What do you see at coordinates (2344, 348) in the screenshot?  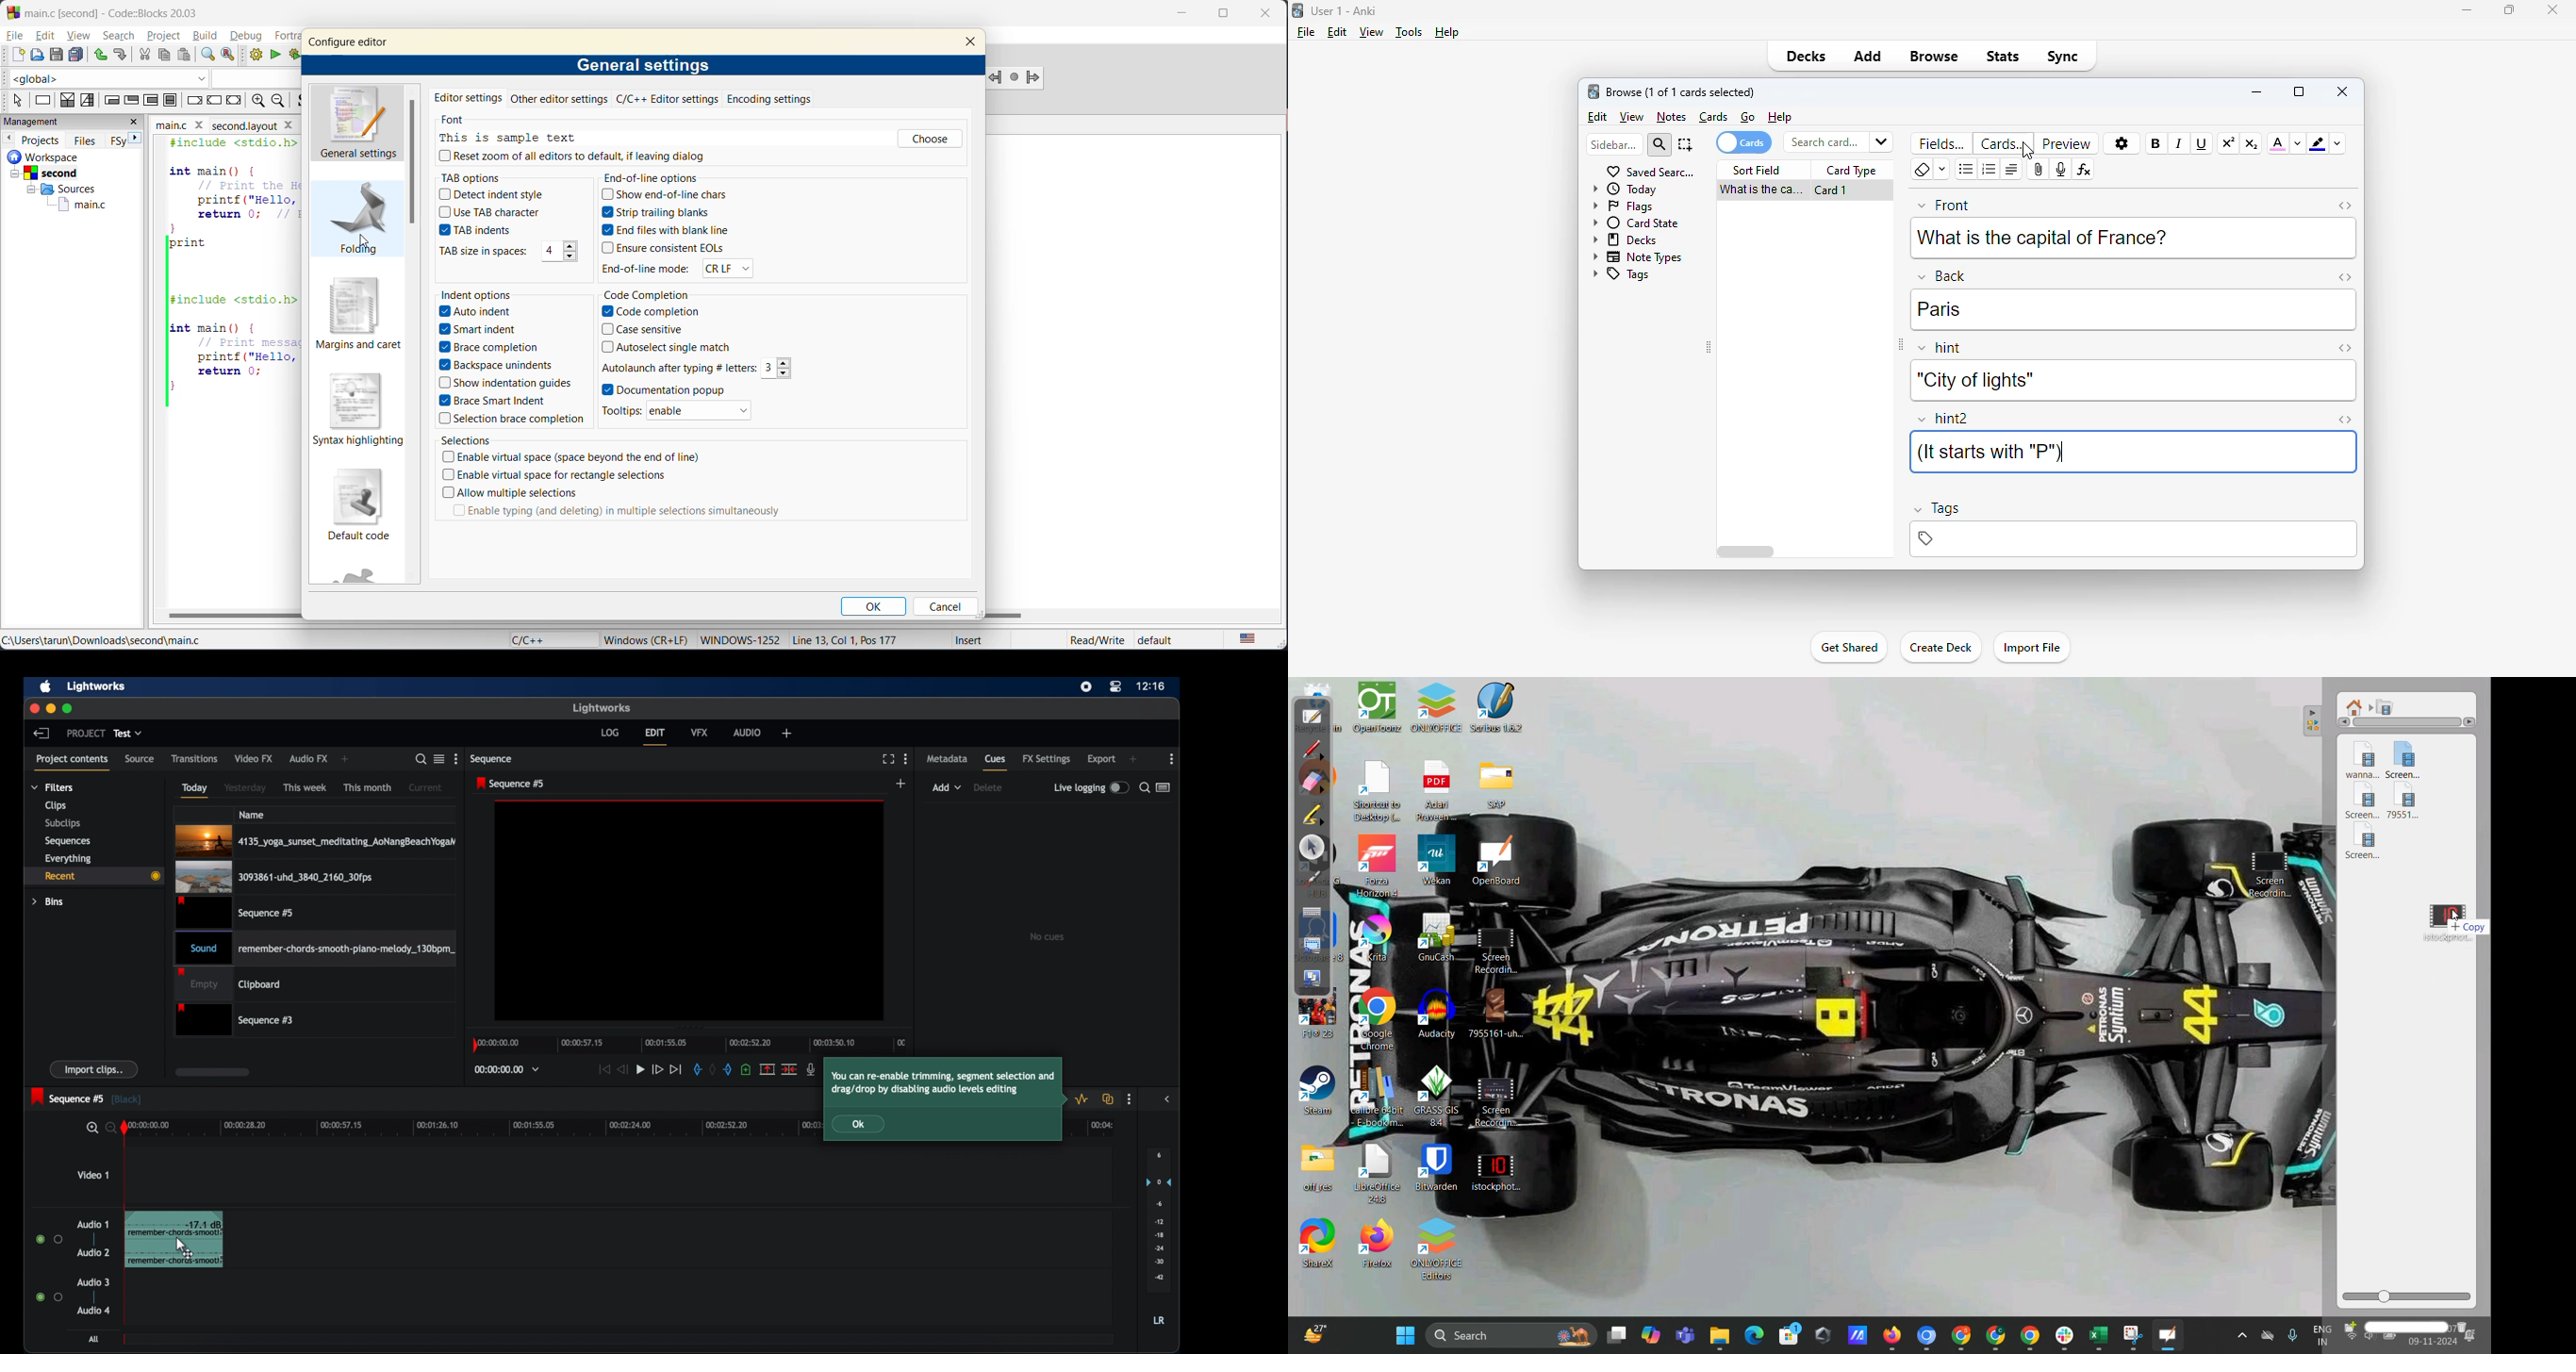 I see `toggle HTML editor` at bounding box center [2344, 348].